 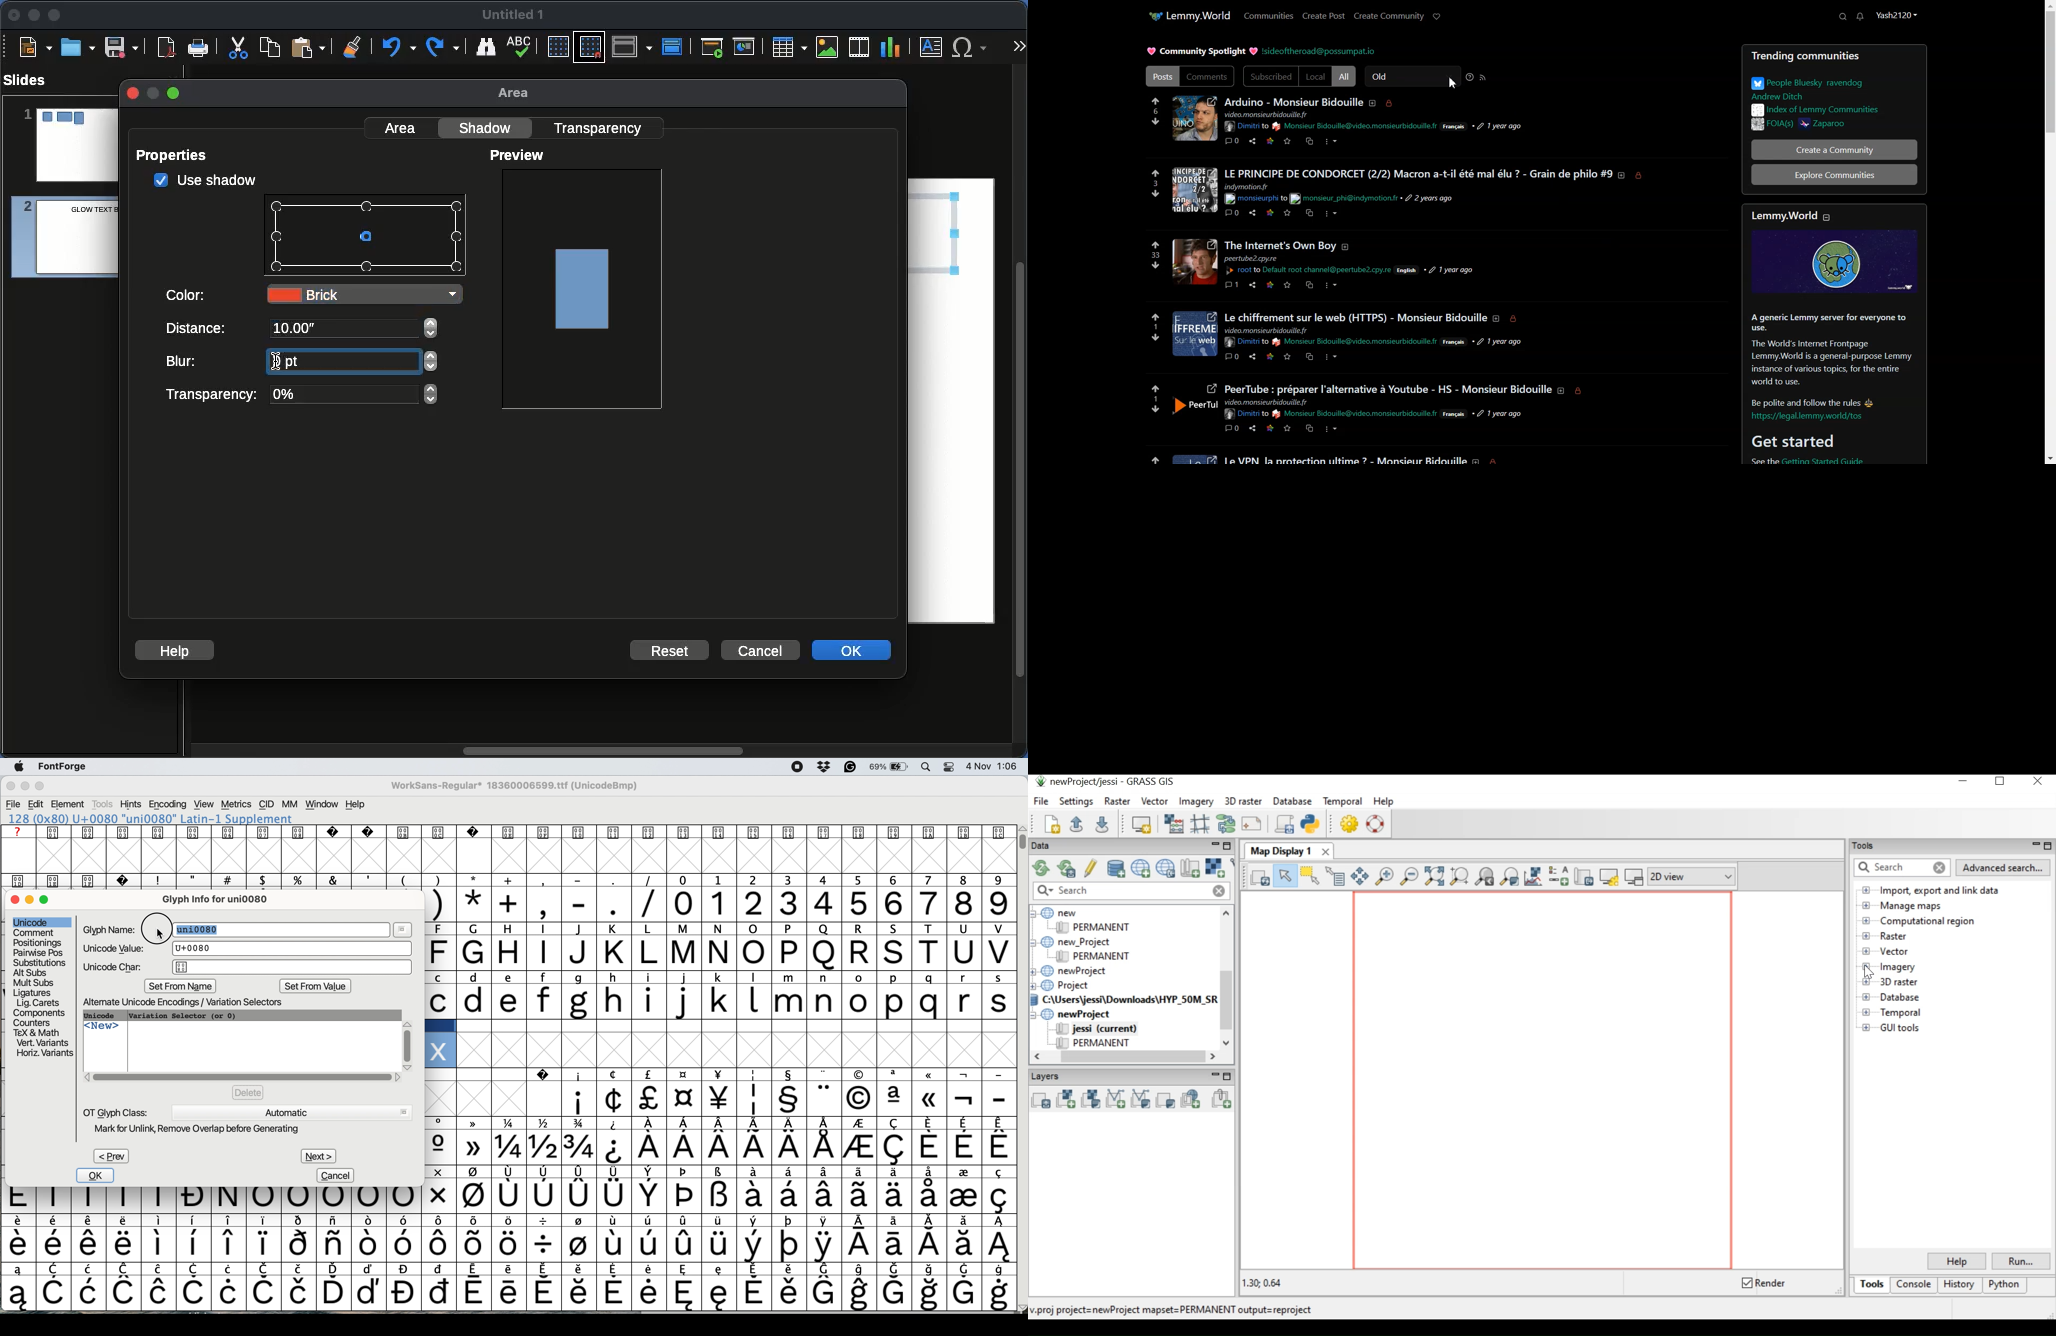 What do you see at coordinates (444, 47) in the screenshot?
I see `Redo` at bounding box center [444, 47].